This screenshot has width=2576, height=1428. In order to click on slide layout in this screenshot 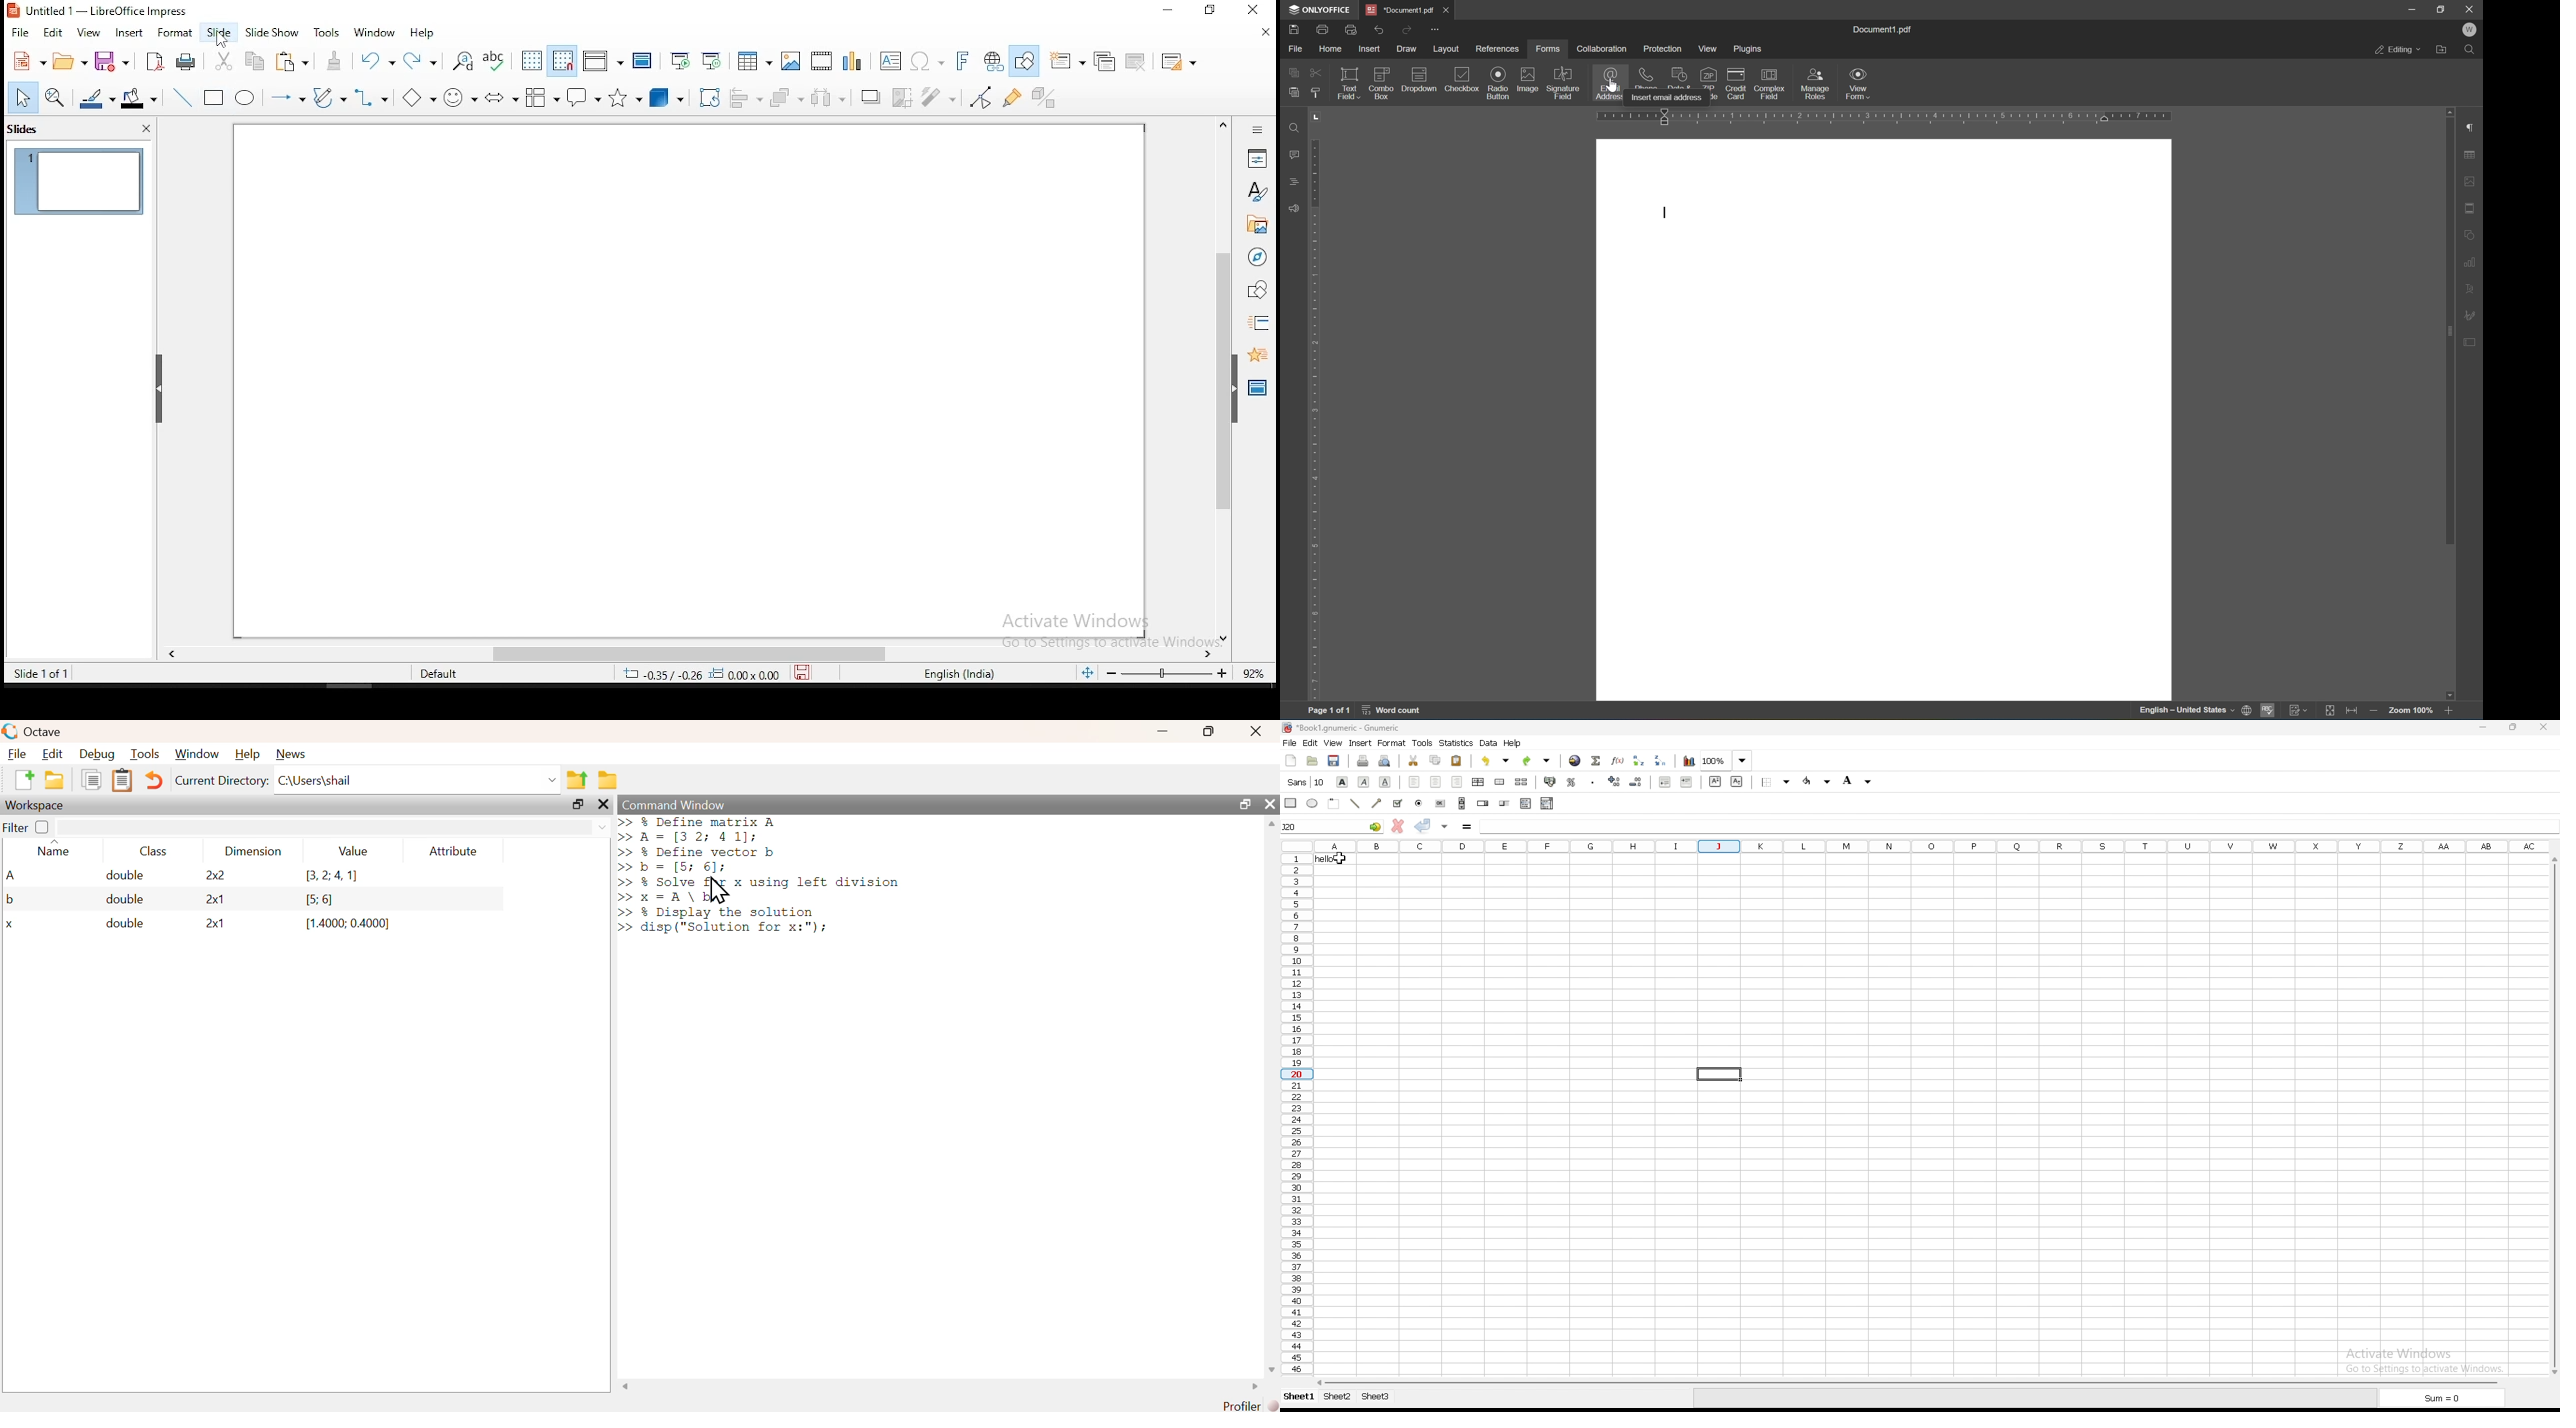, I will do `click(1183, 61)`.